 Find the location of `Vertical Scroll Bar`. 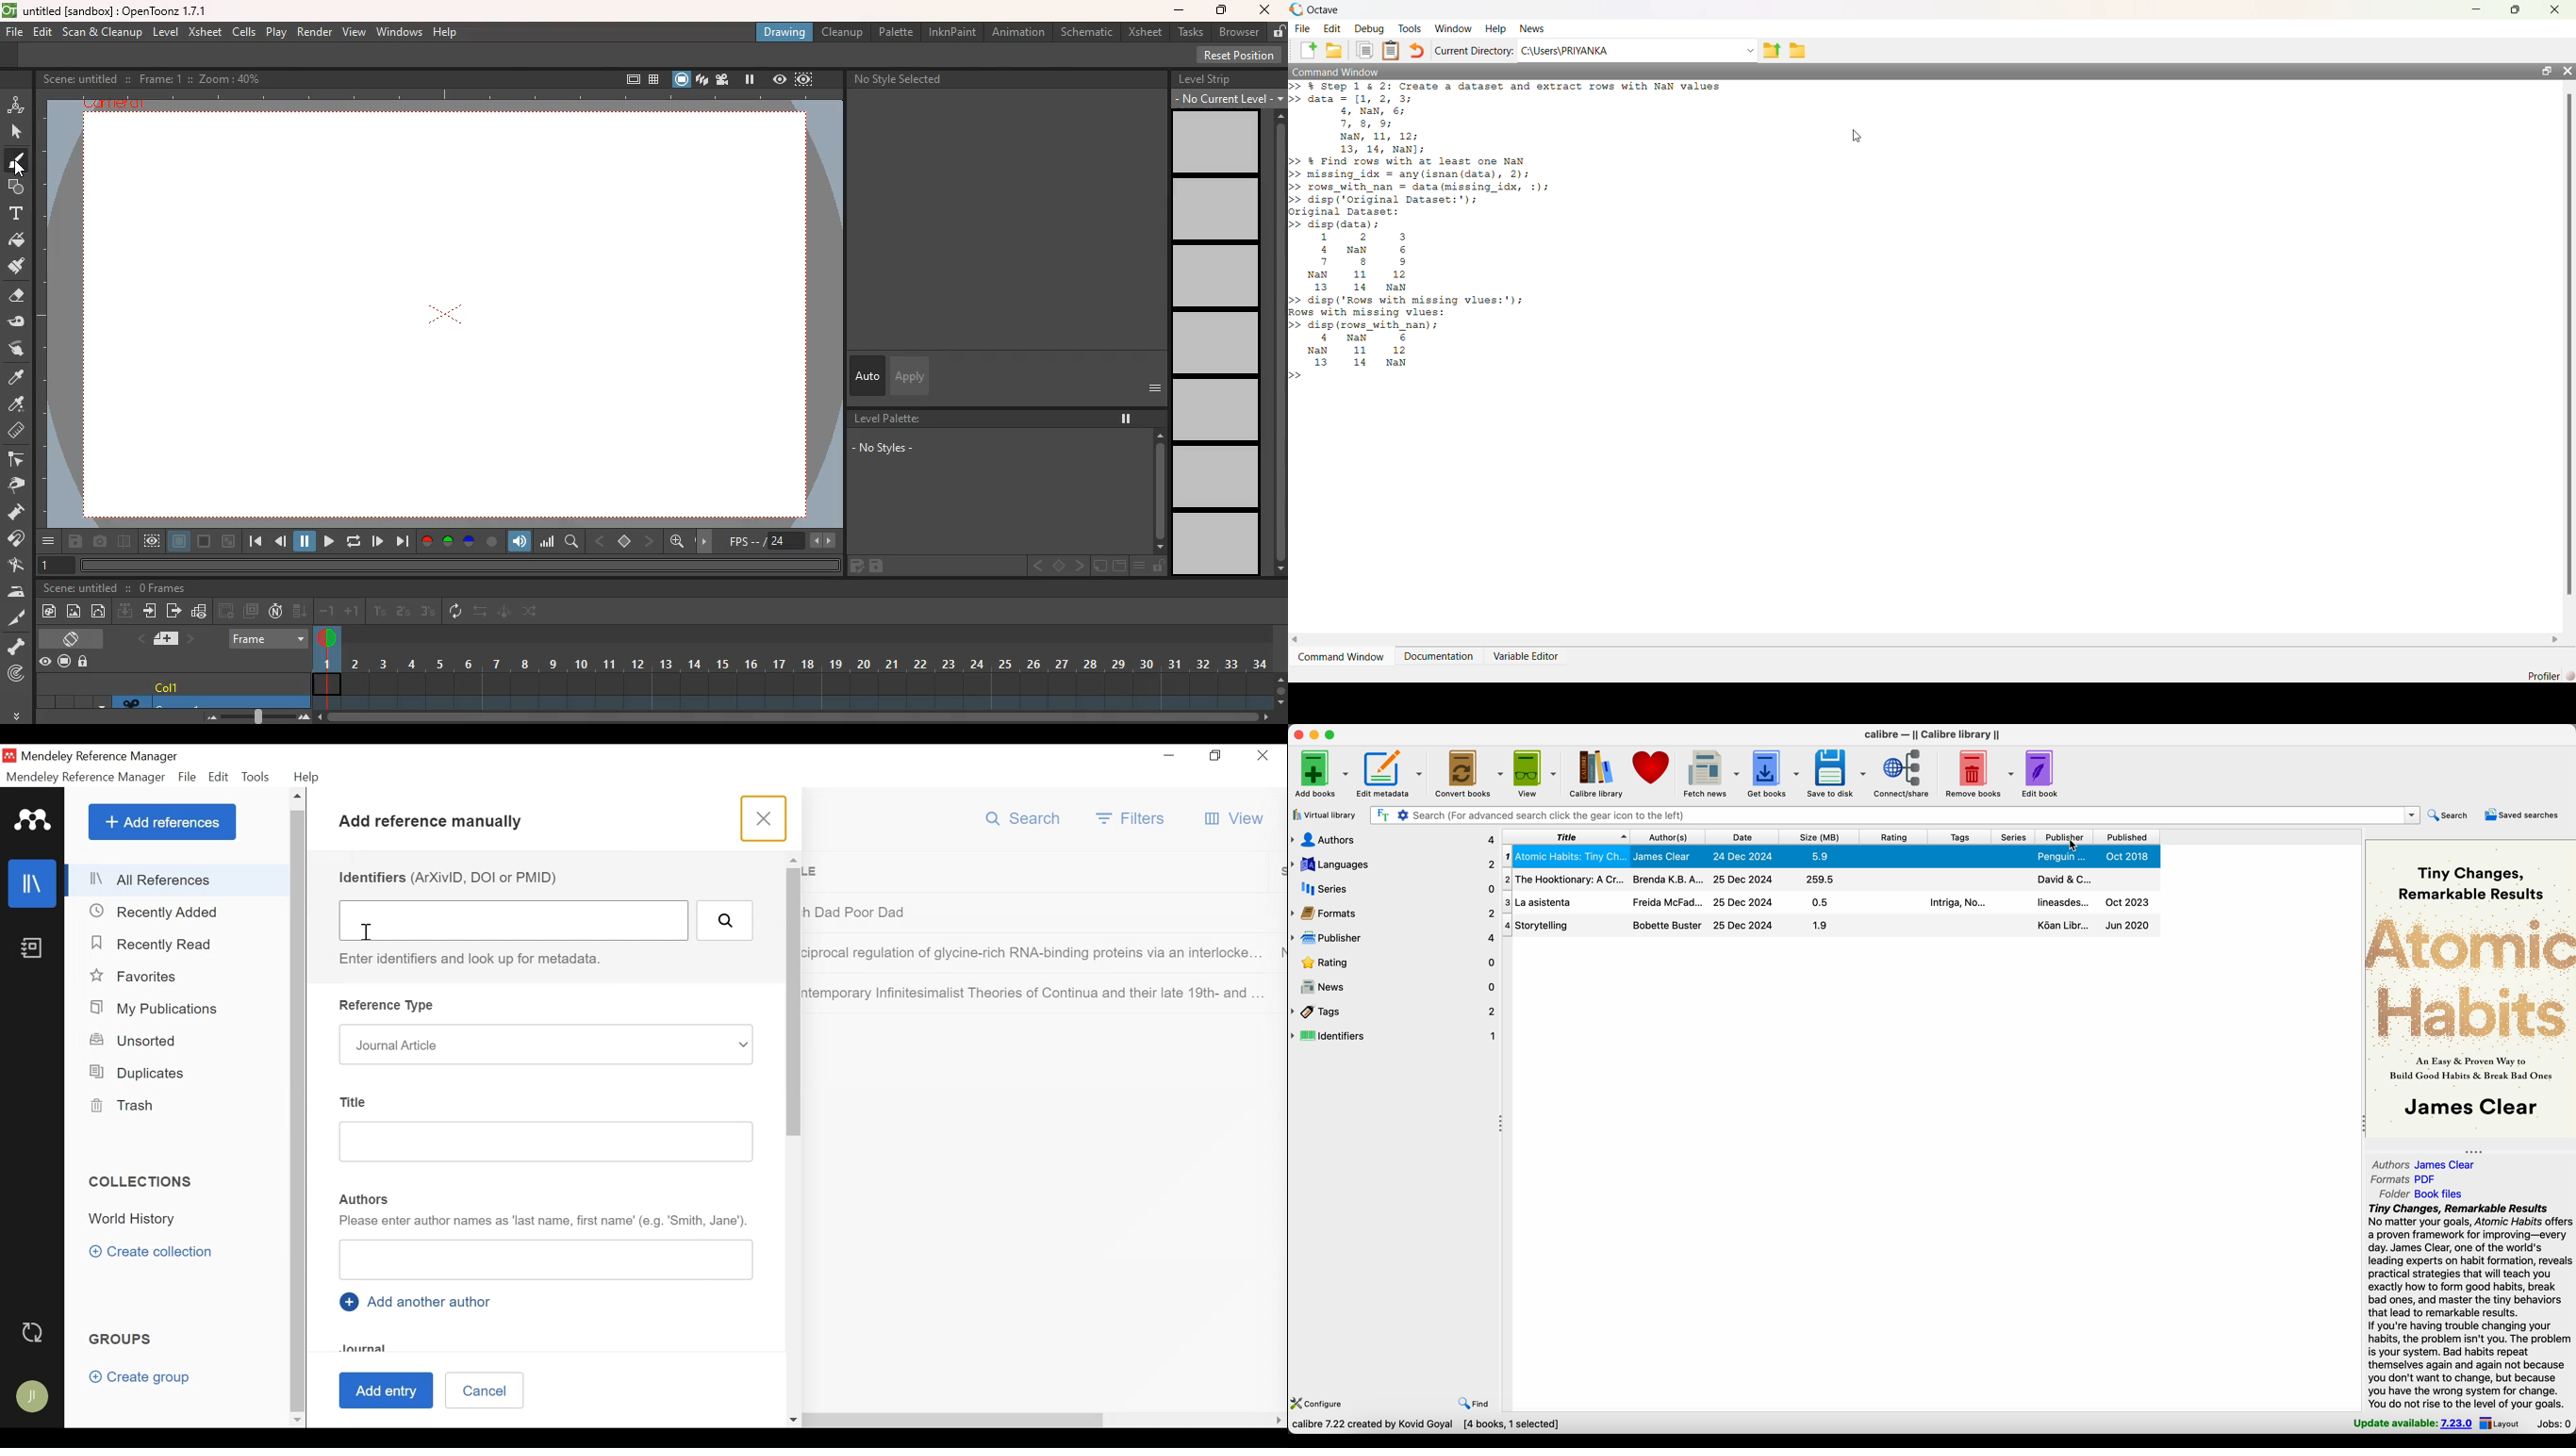

Vertical Scroll Bar is located at coordinates (795, 1002).